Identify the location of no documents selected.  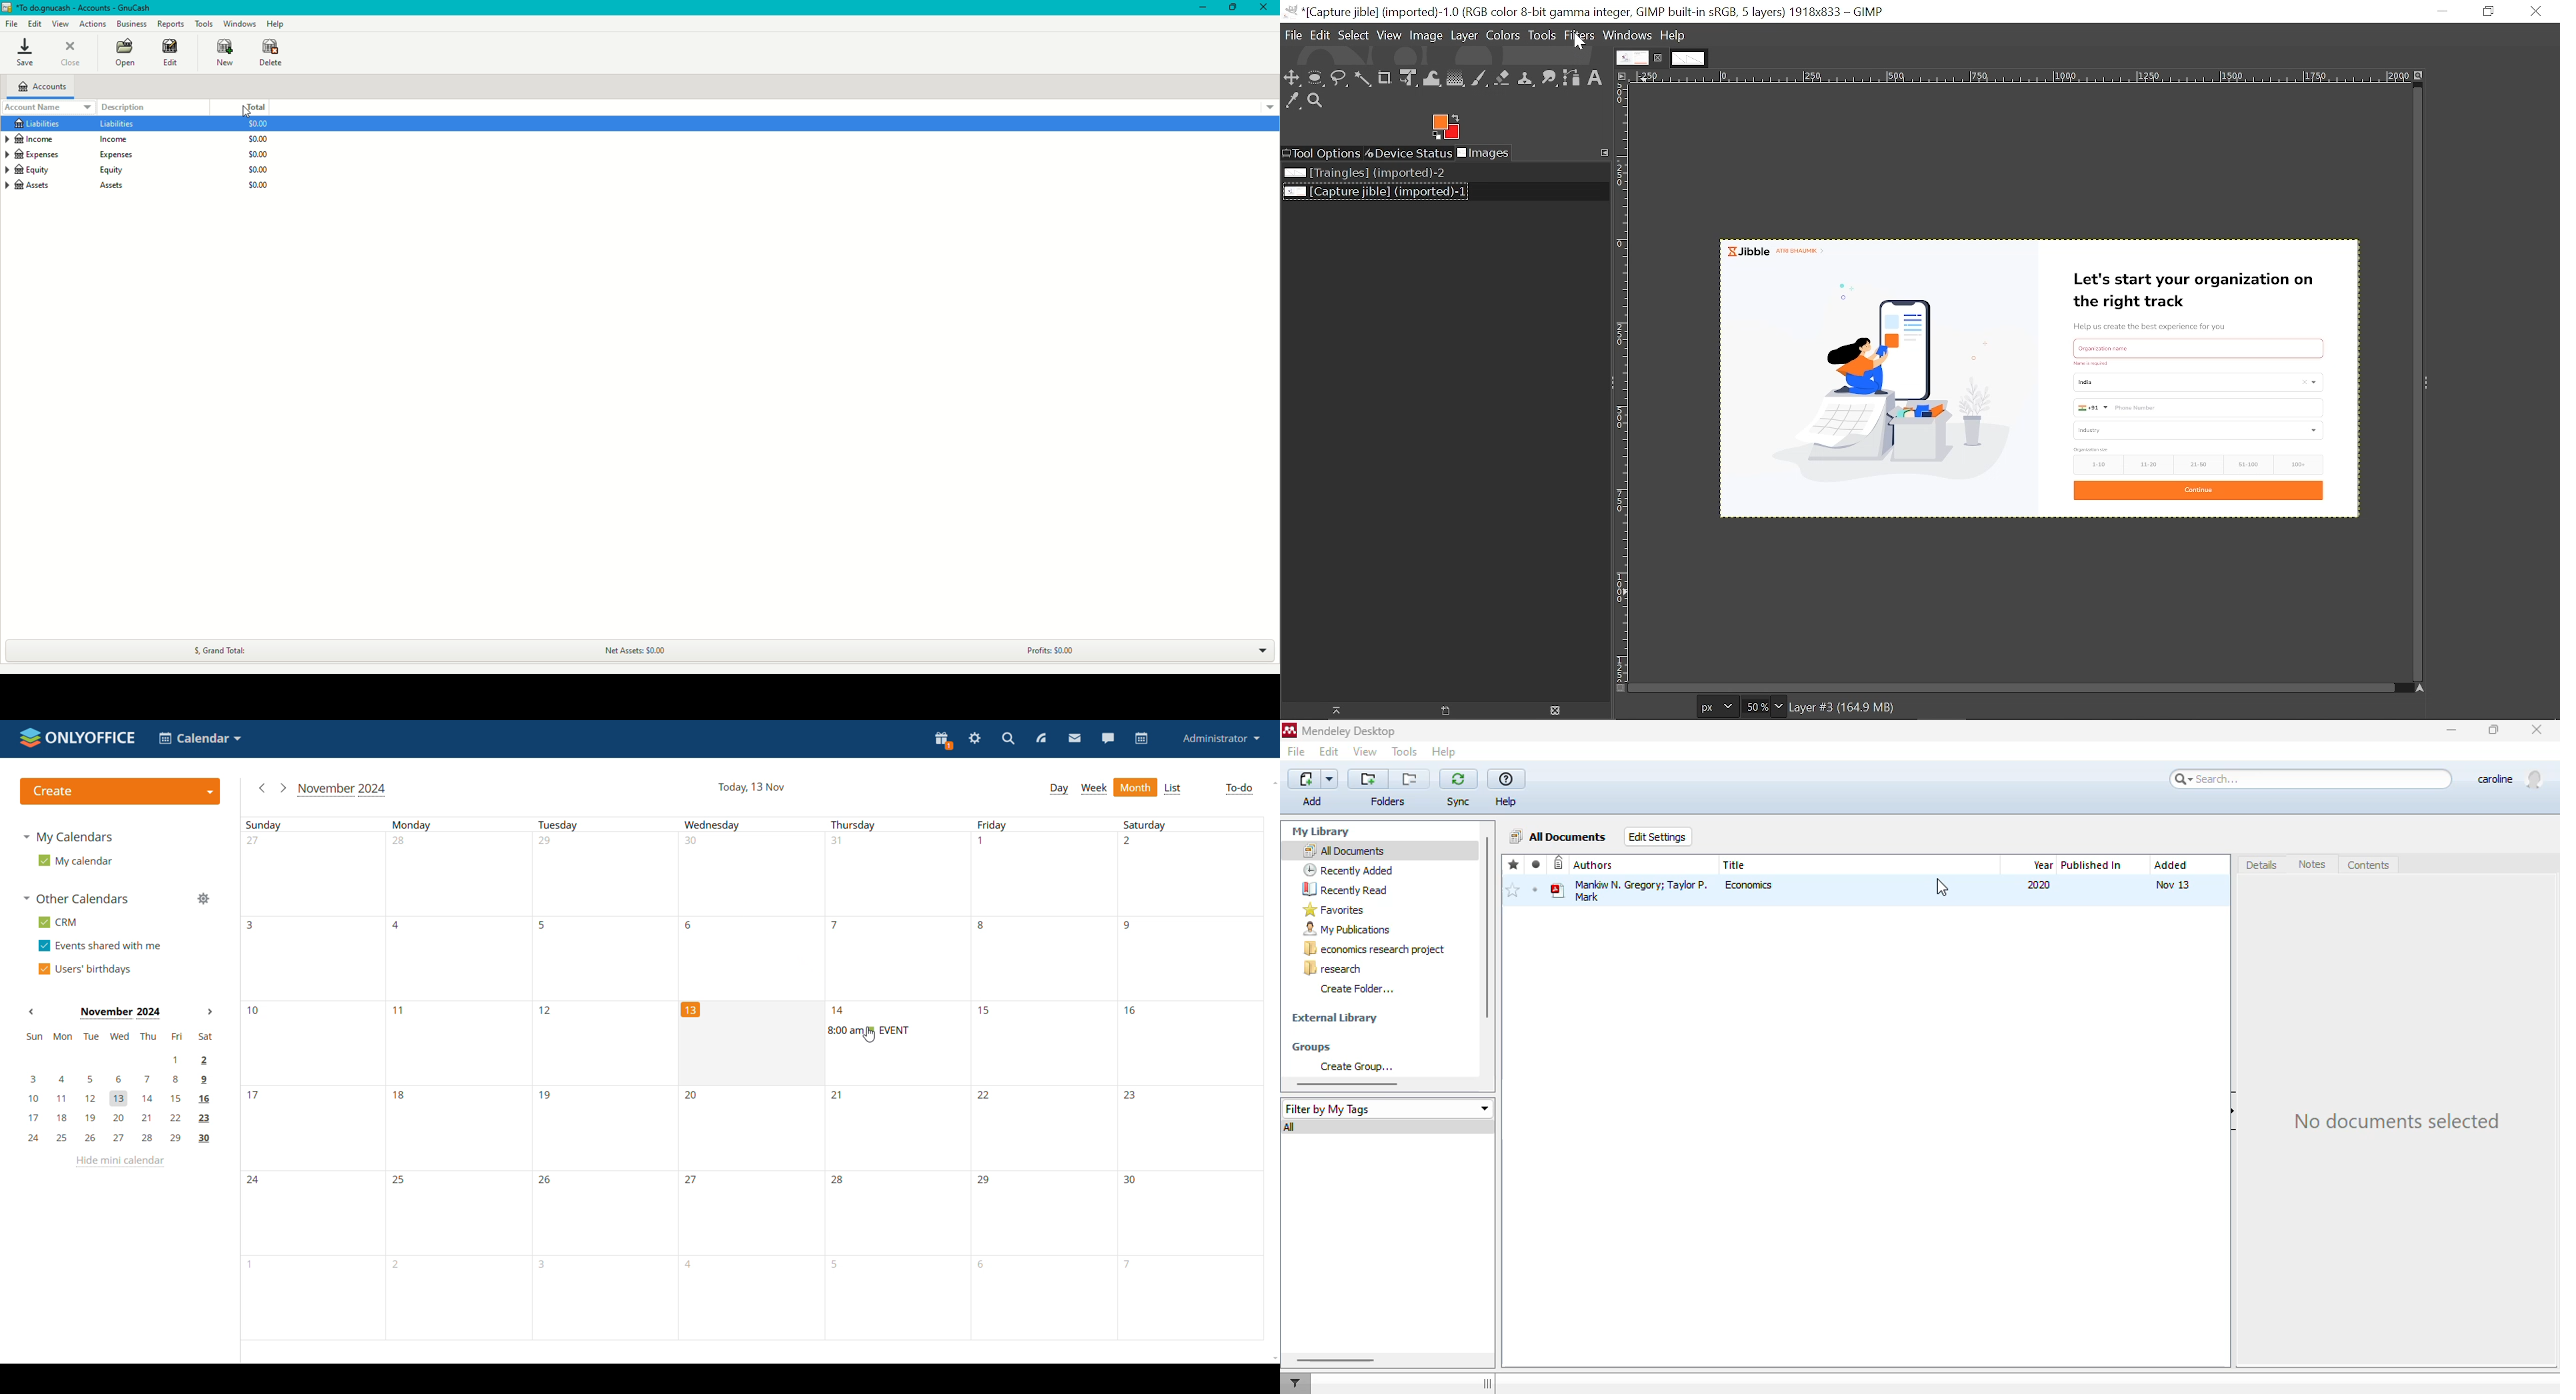
(2395, 1122).